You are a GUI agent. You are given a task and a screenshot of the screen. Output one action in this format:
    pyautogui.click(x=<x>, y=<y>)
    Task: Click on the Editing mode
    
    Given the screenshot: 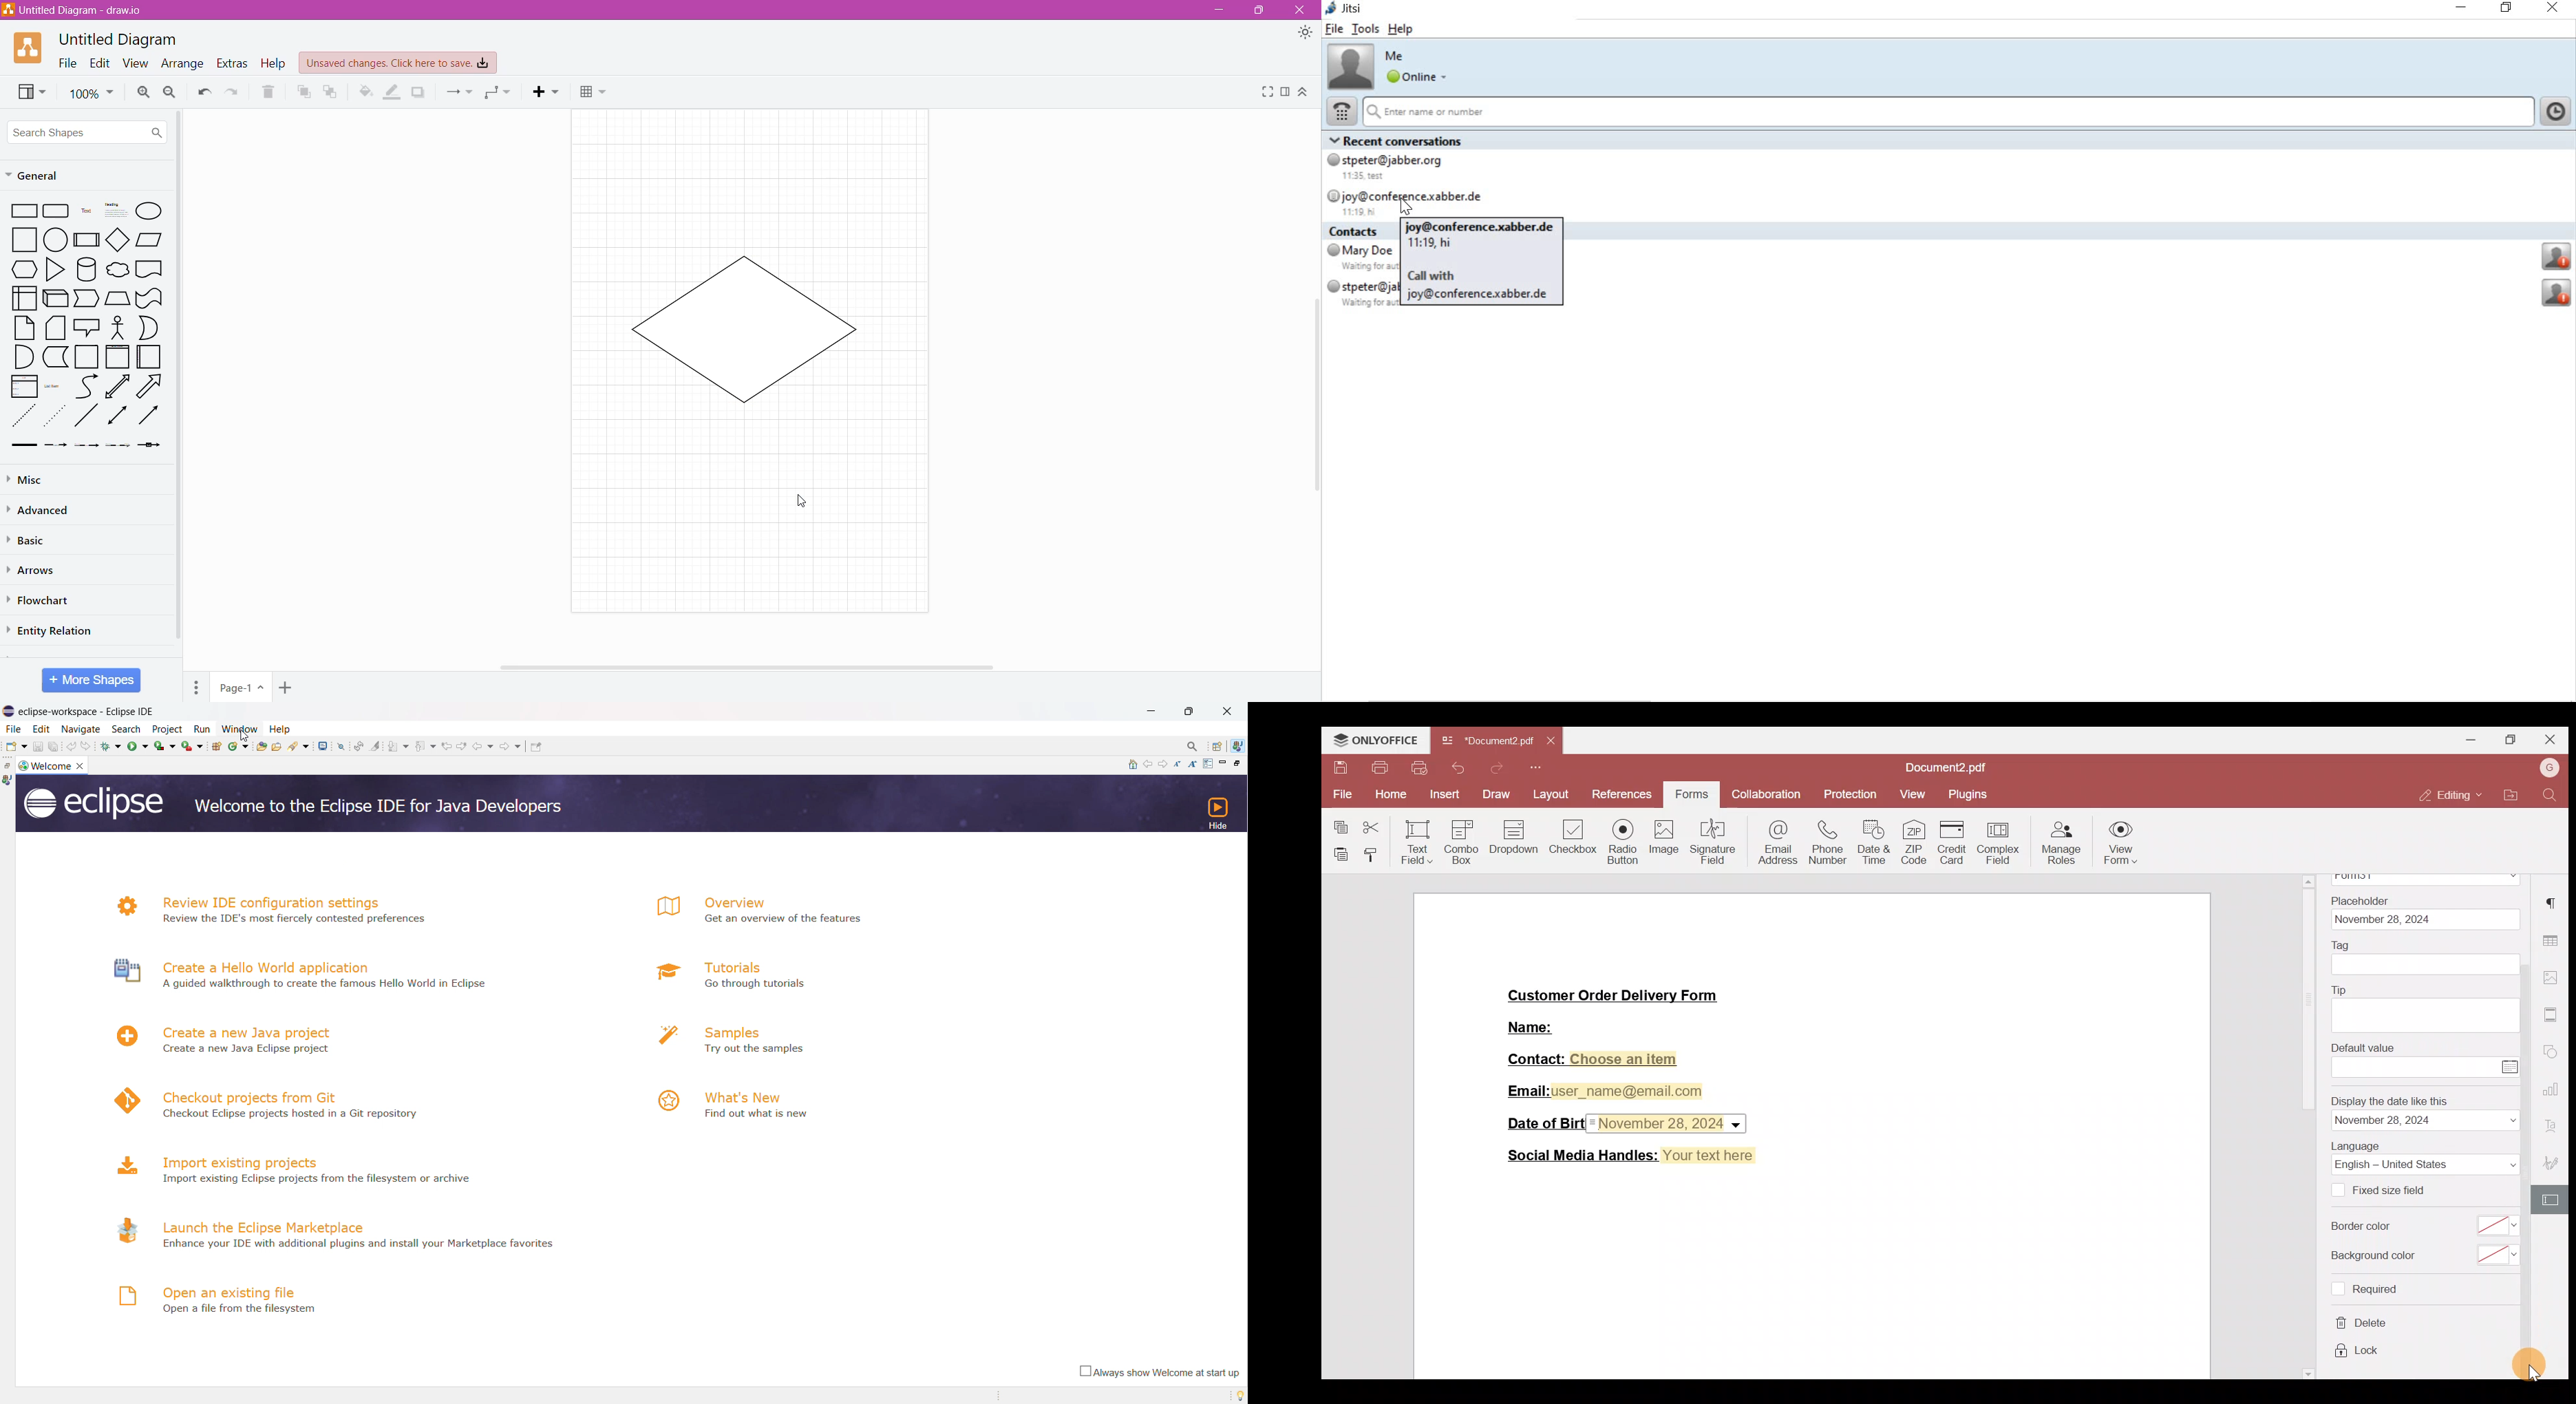 What is the action you would take?
    pyautogui.click(x=2447, y=795)
    